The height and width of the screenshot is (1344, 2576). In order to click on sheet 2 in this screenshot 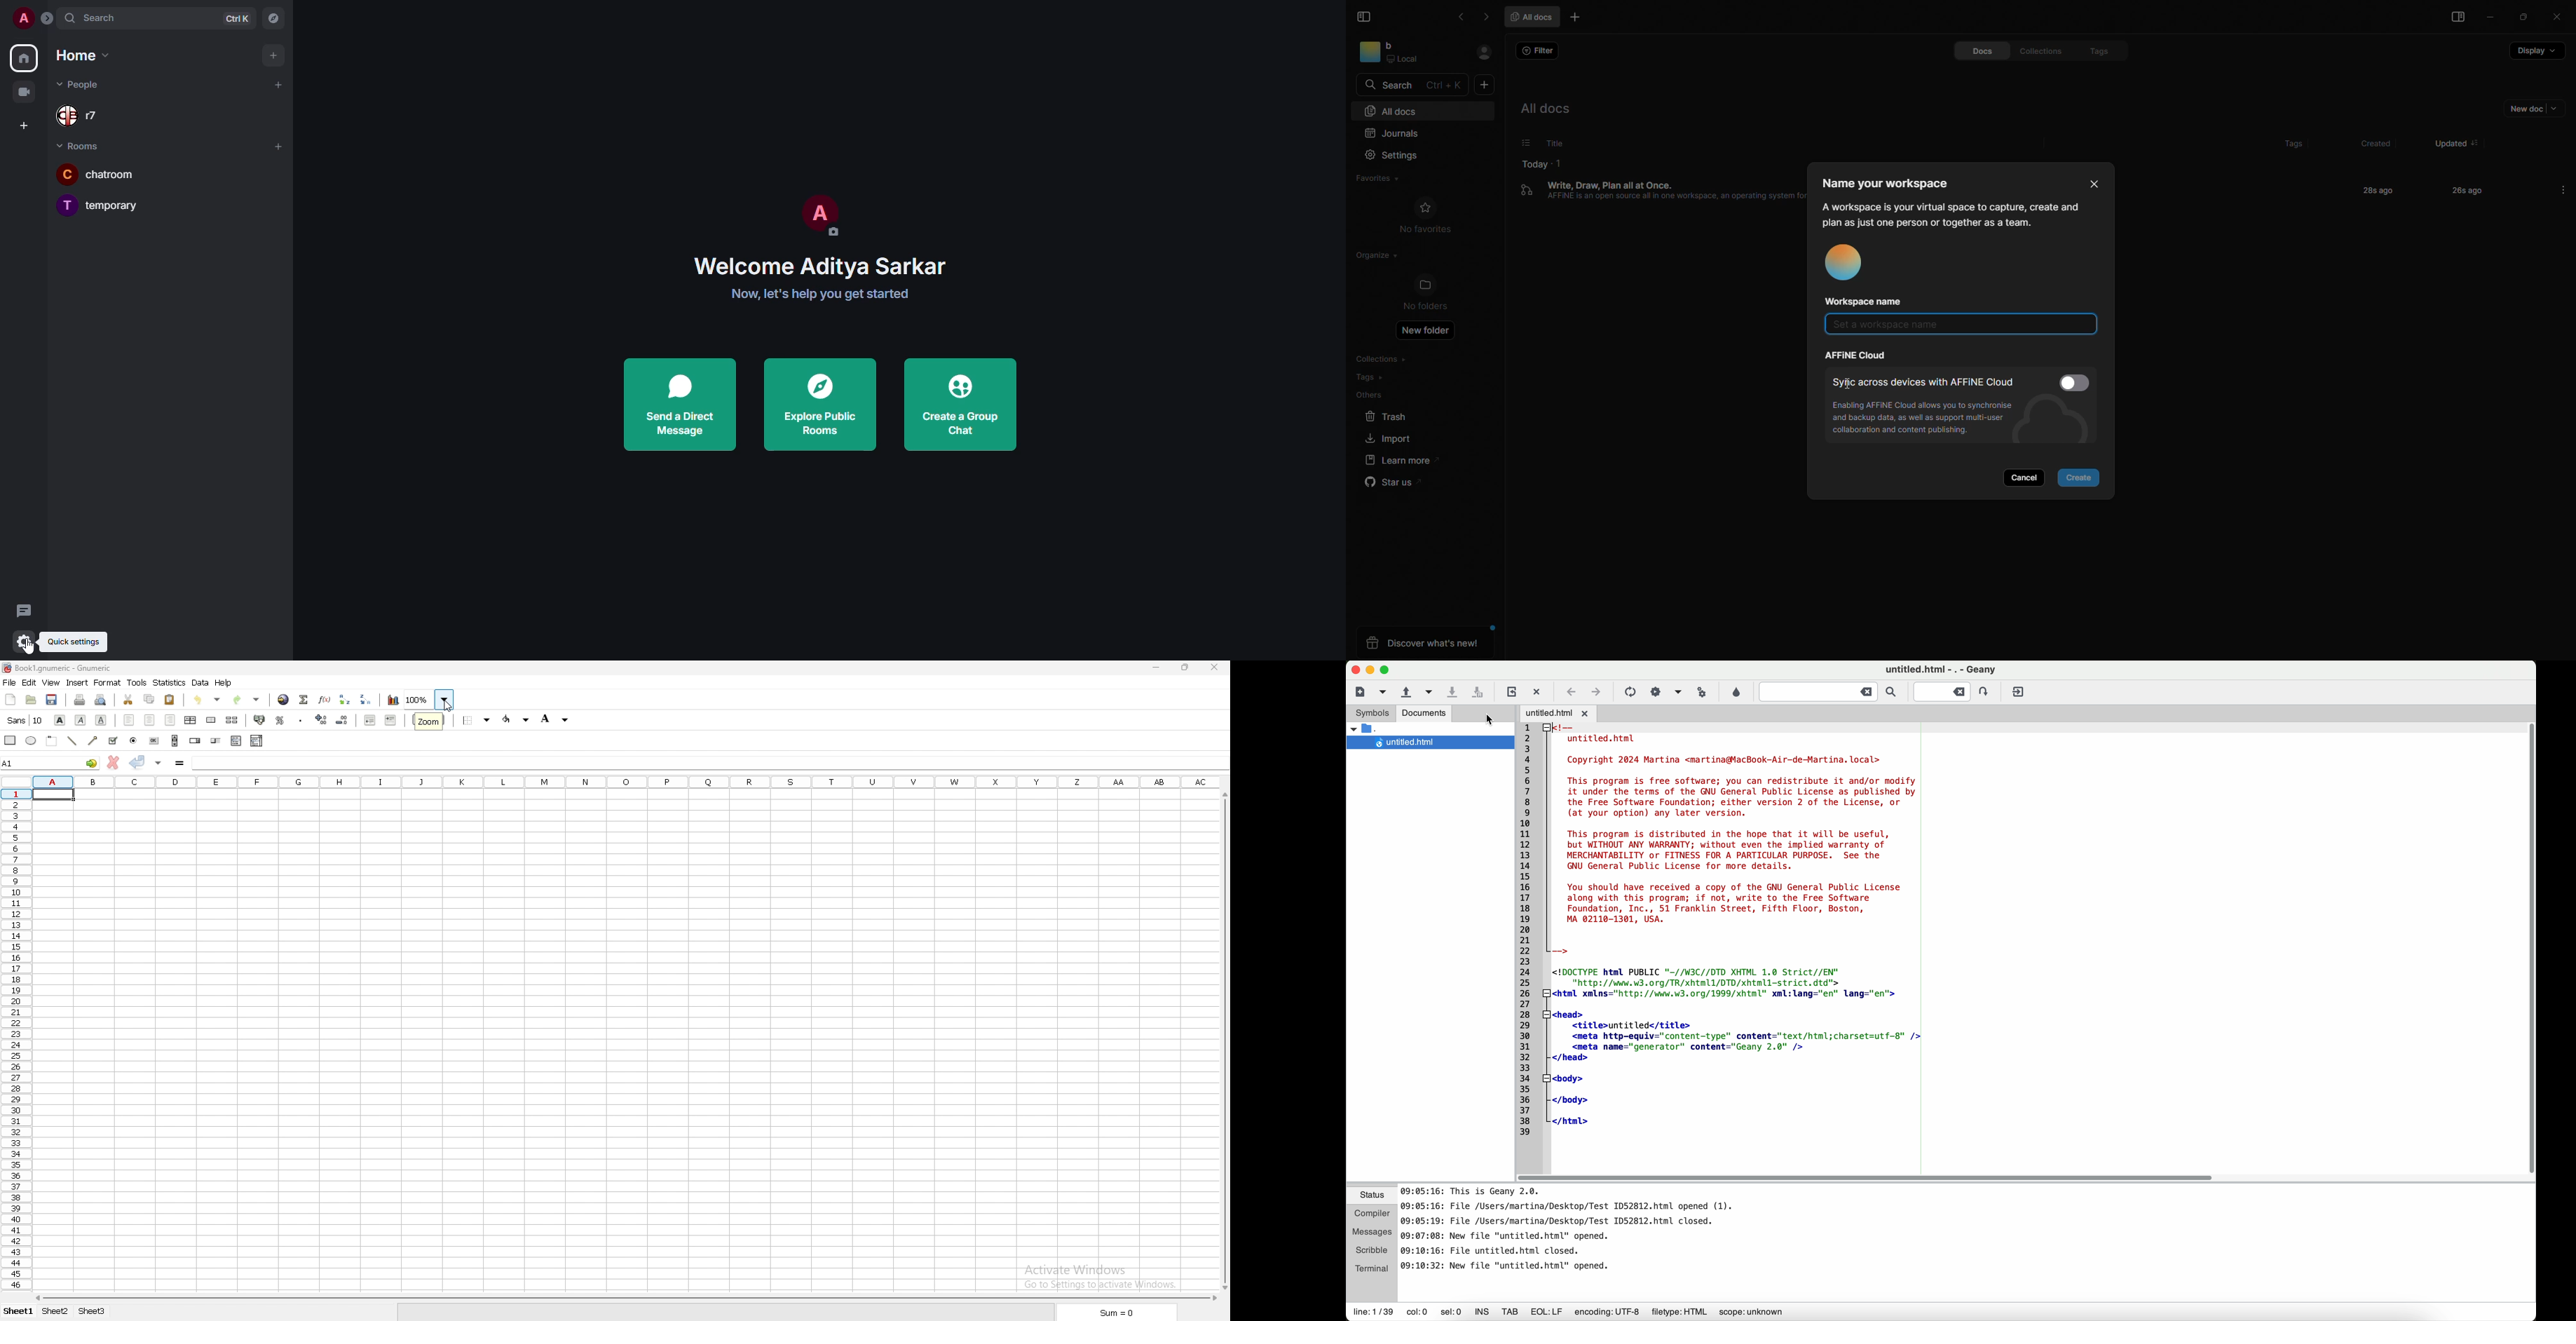, I will do `click(55, 1312)`.